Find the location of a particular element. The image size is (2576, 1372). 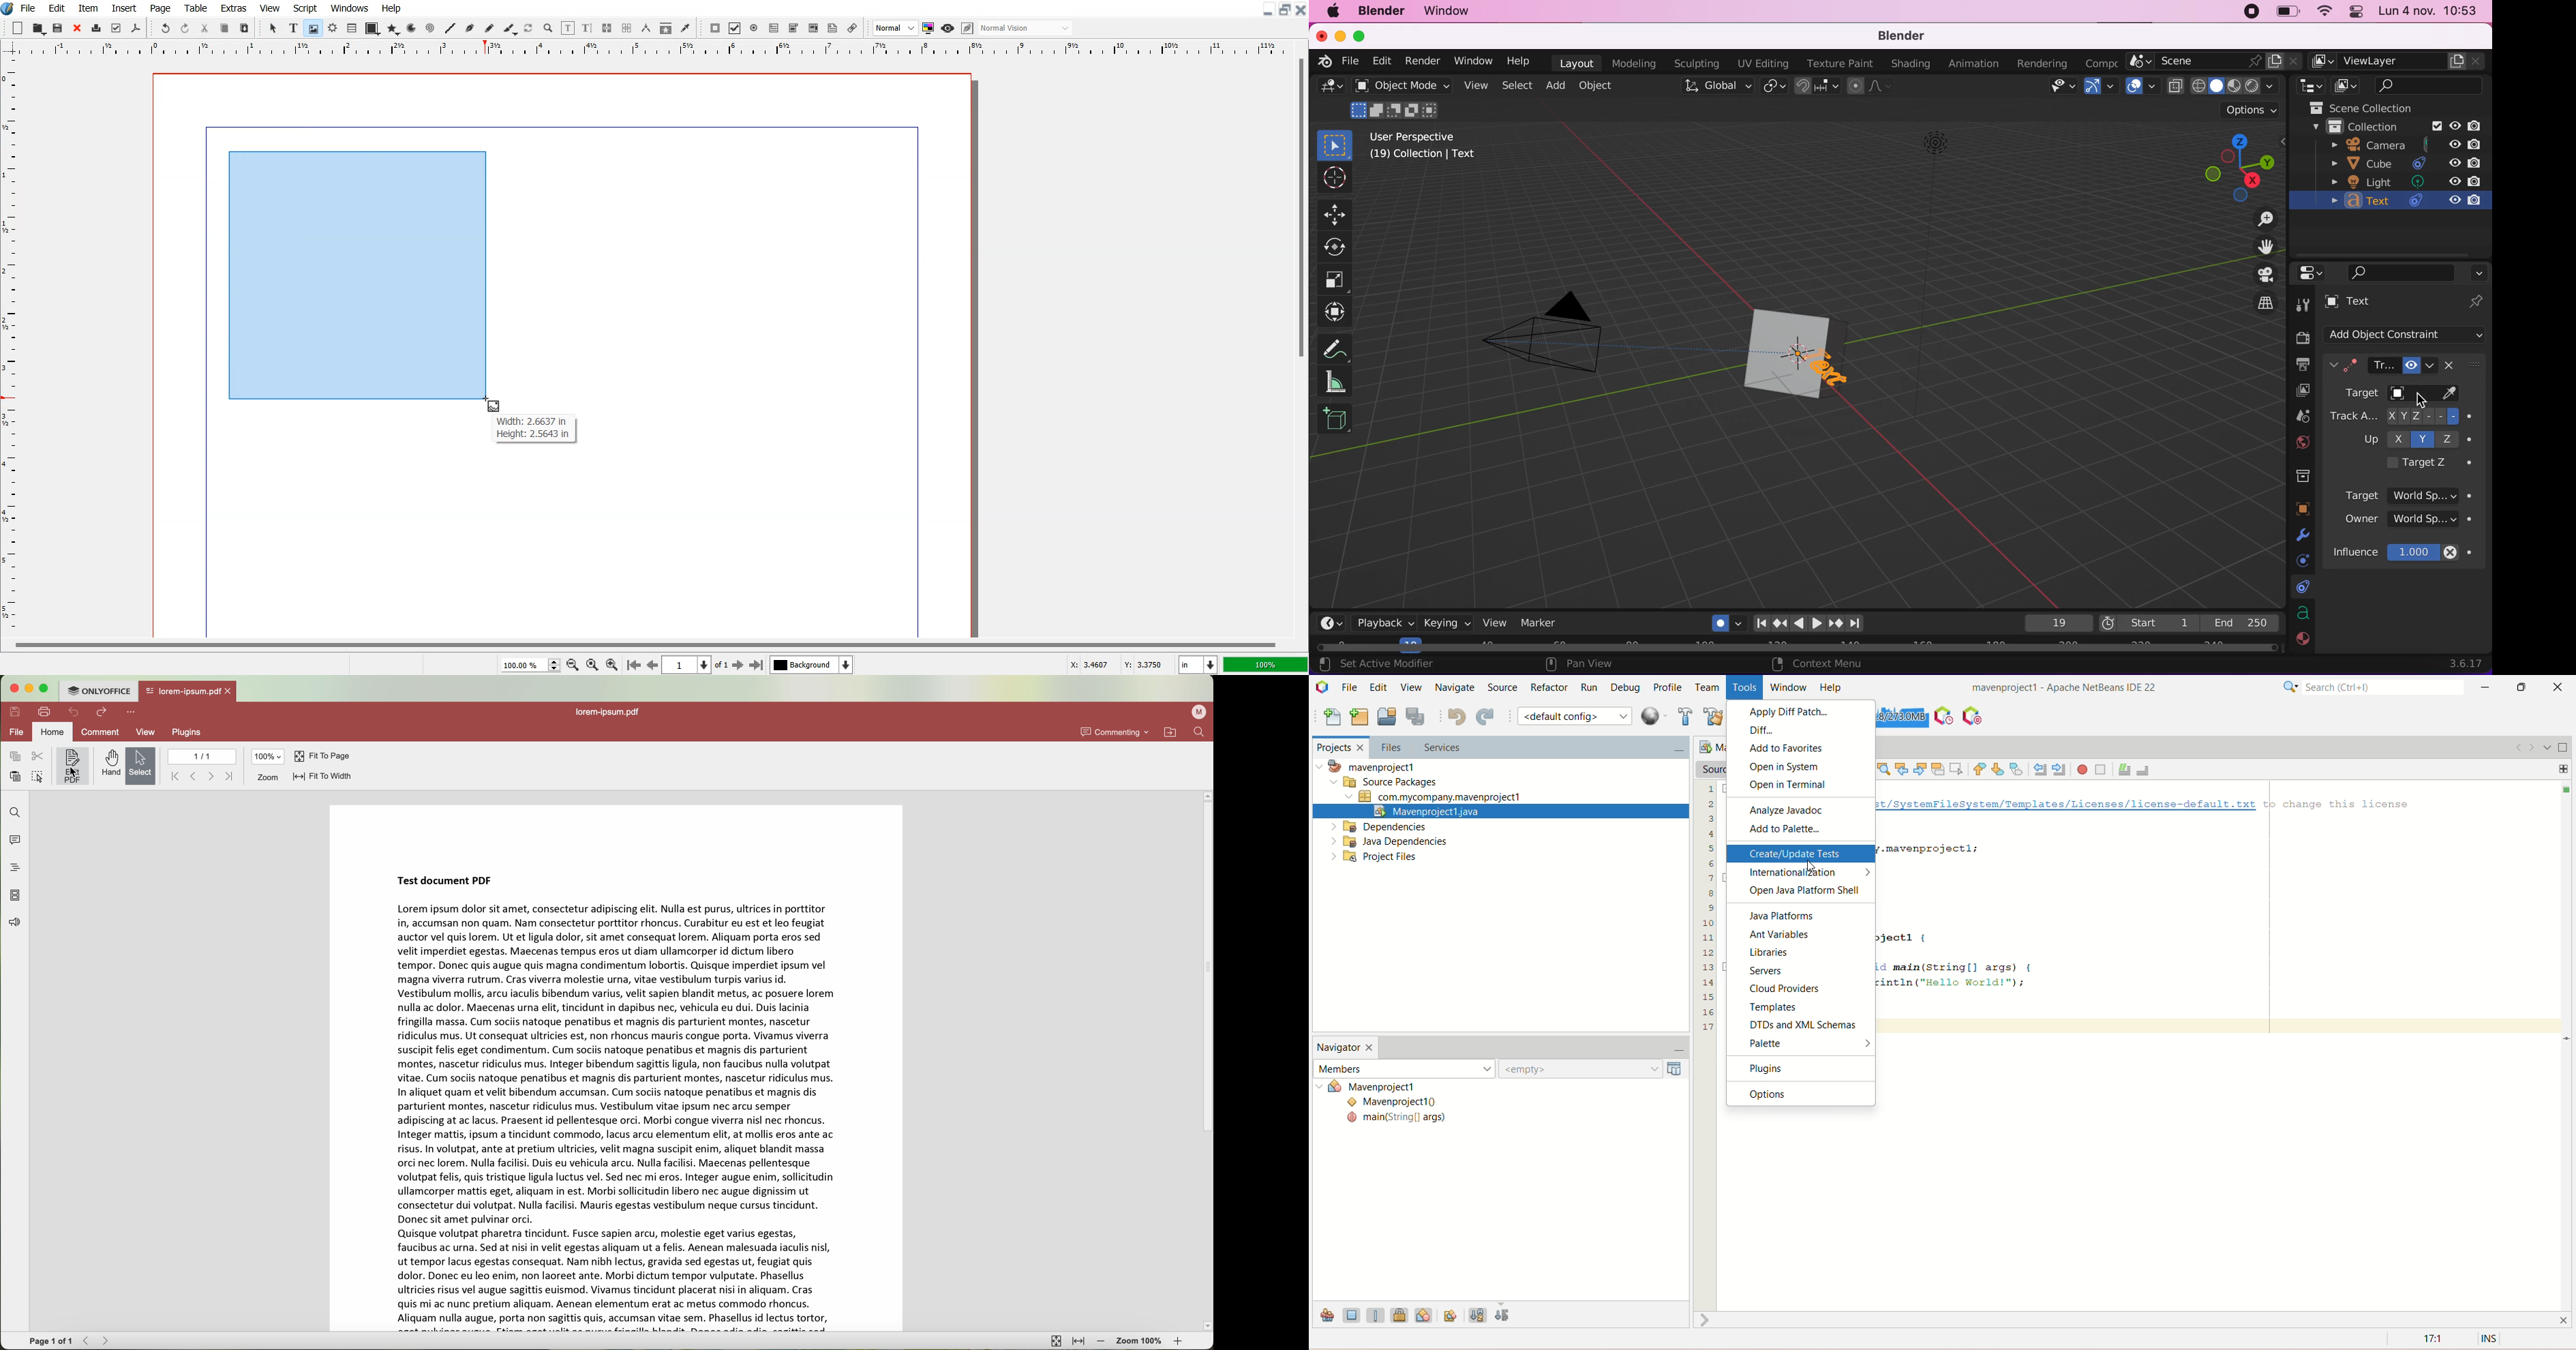

fit to width is located at coordinates (1079, 1340).